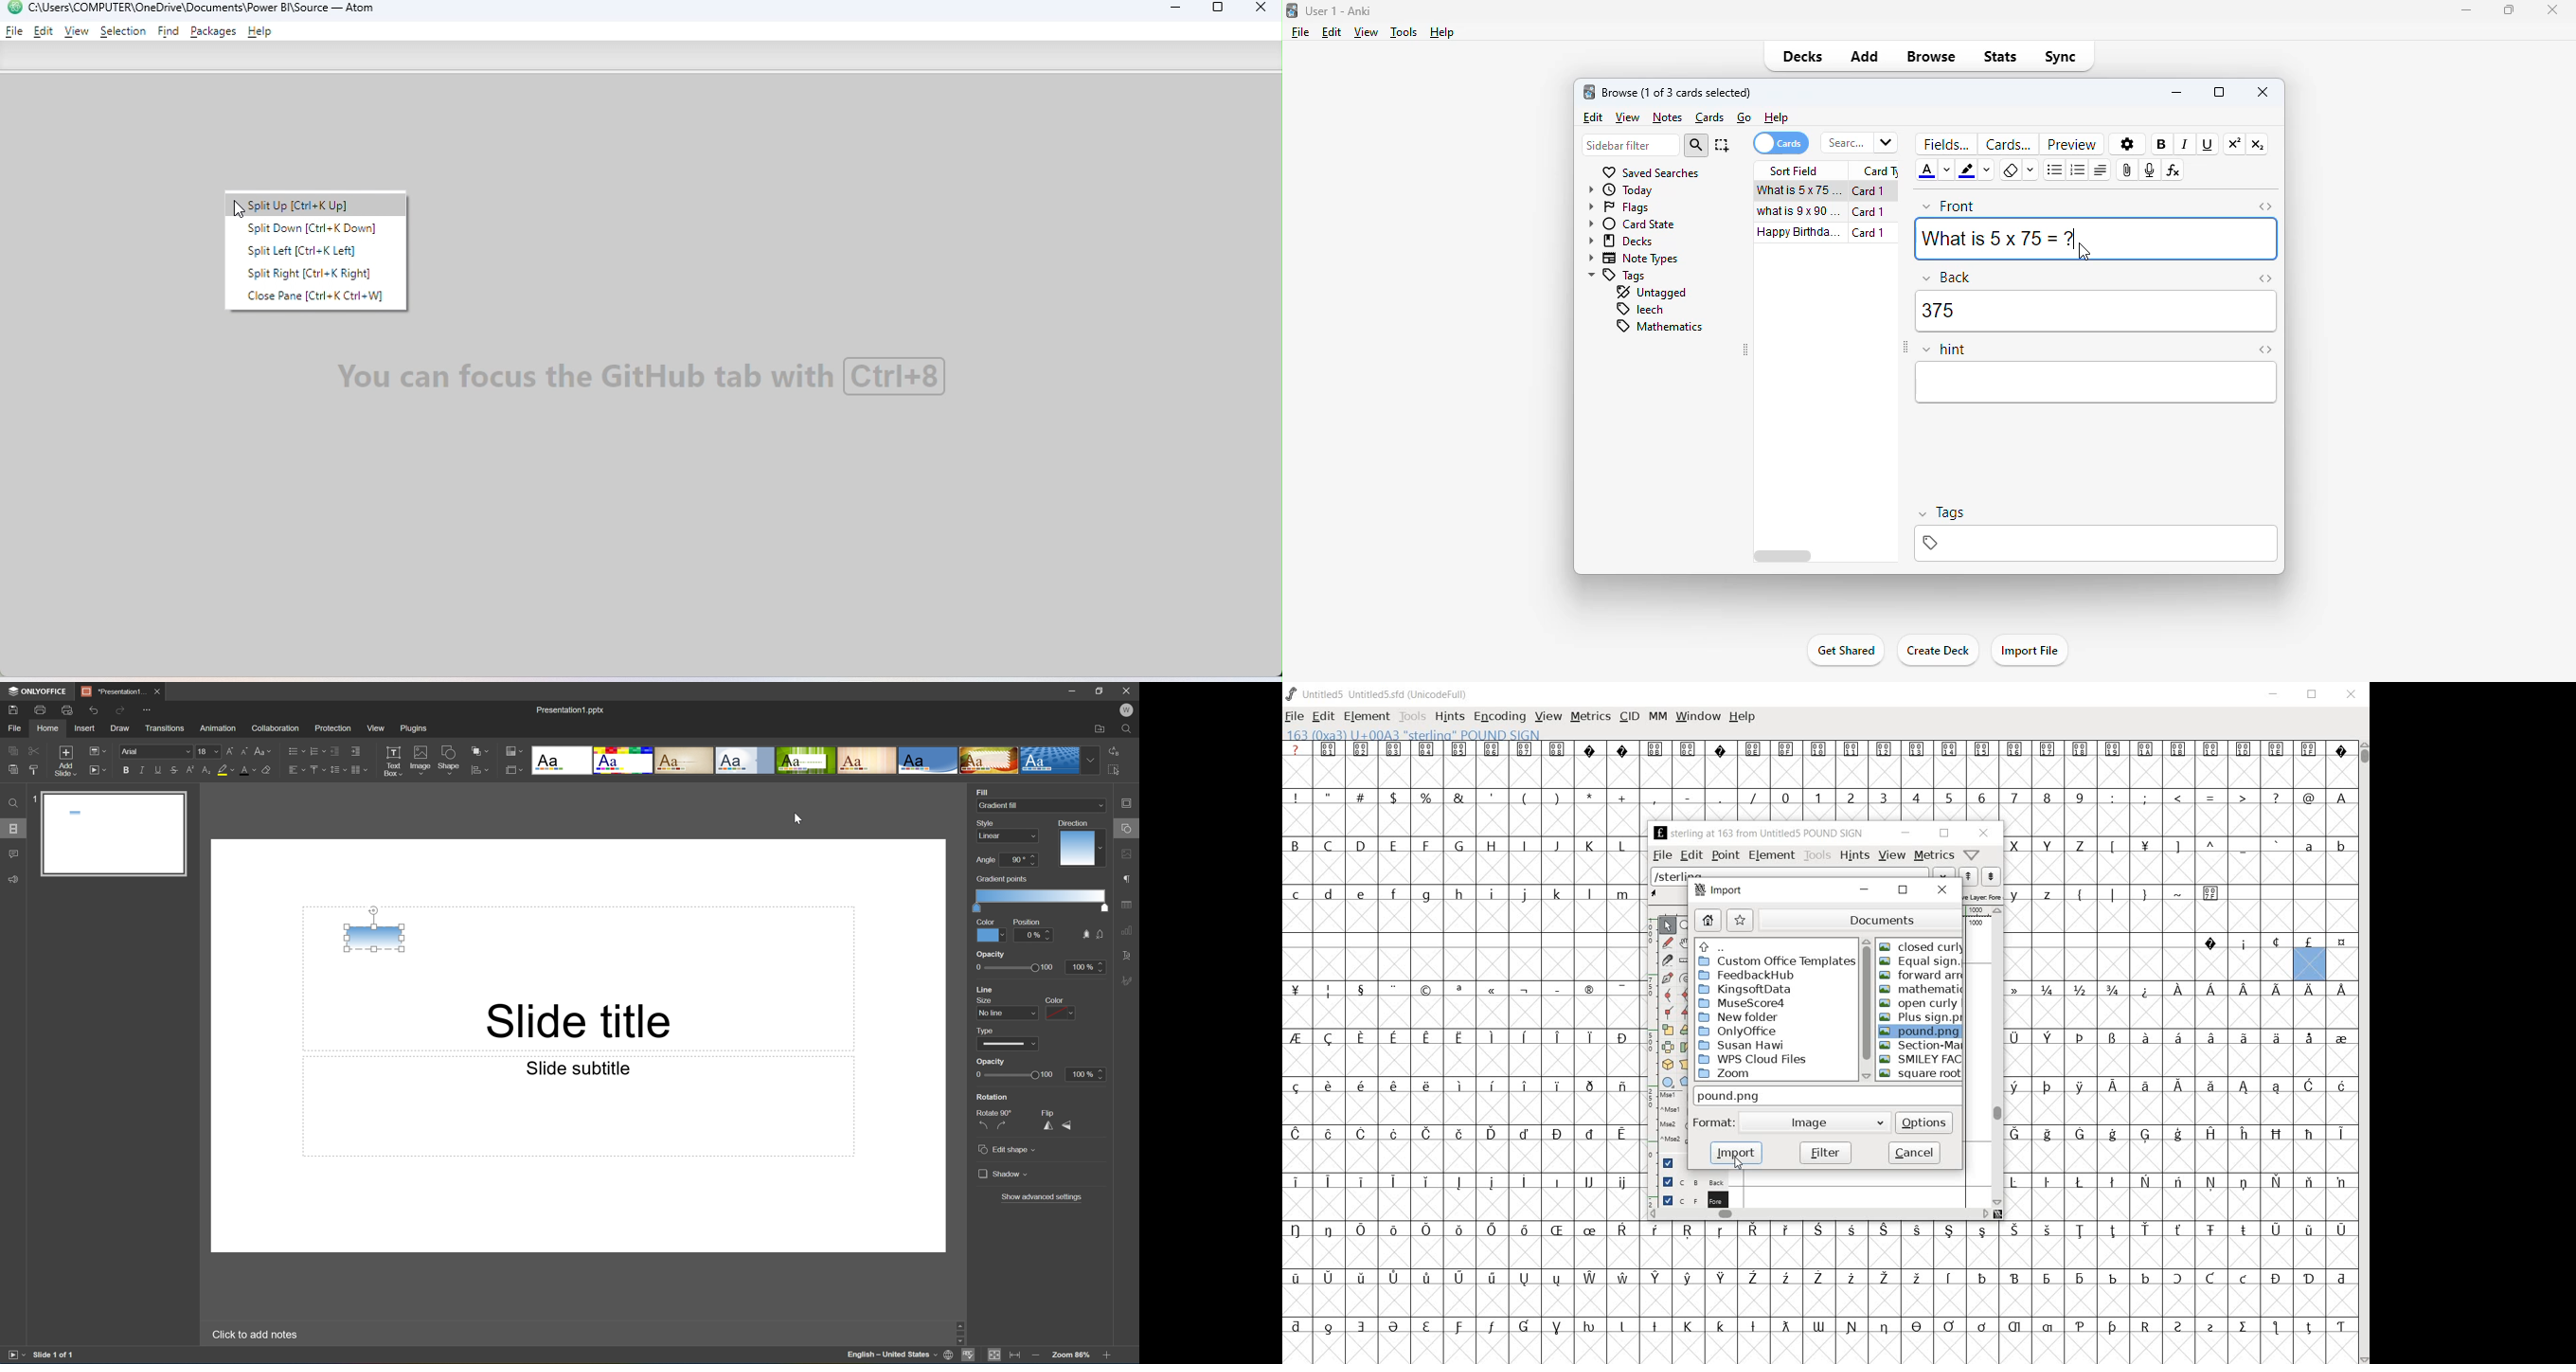 The width and height of the screenshot is (2576, 1372). I want to click on Symbol, so click(2244, 1328).